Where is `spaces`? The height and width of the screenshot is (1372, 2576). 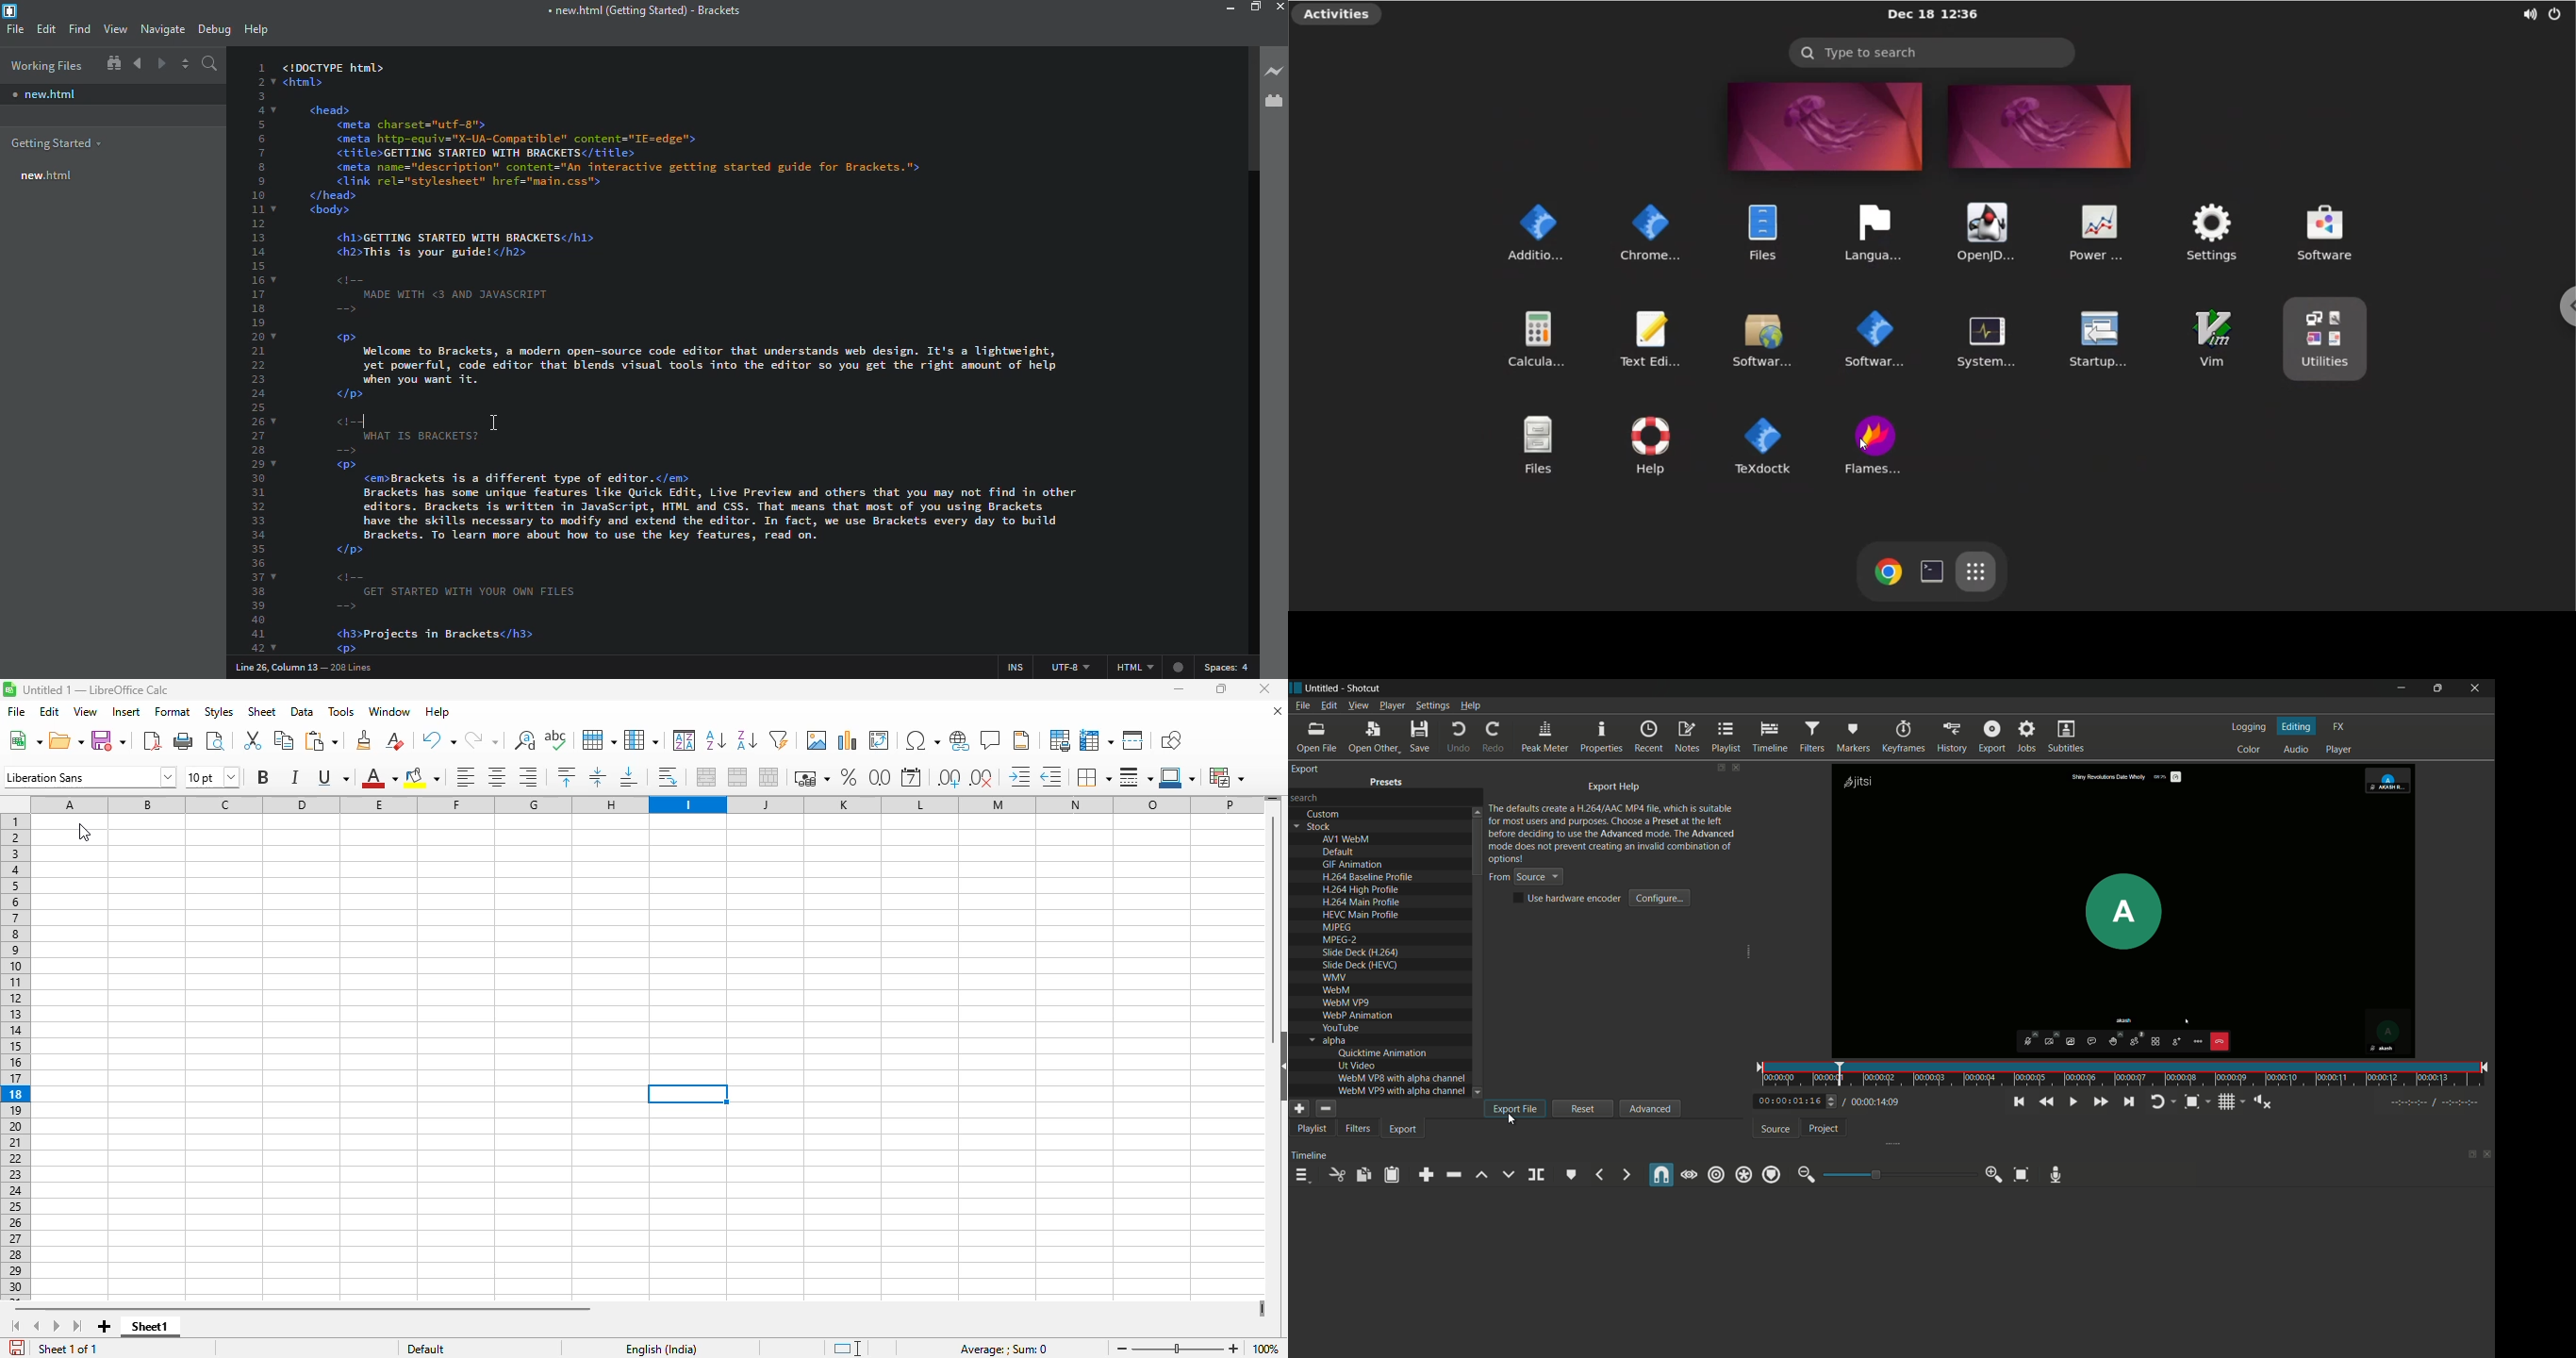 spaces is located at coordinates (1229, 666).